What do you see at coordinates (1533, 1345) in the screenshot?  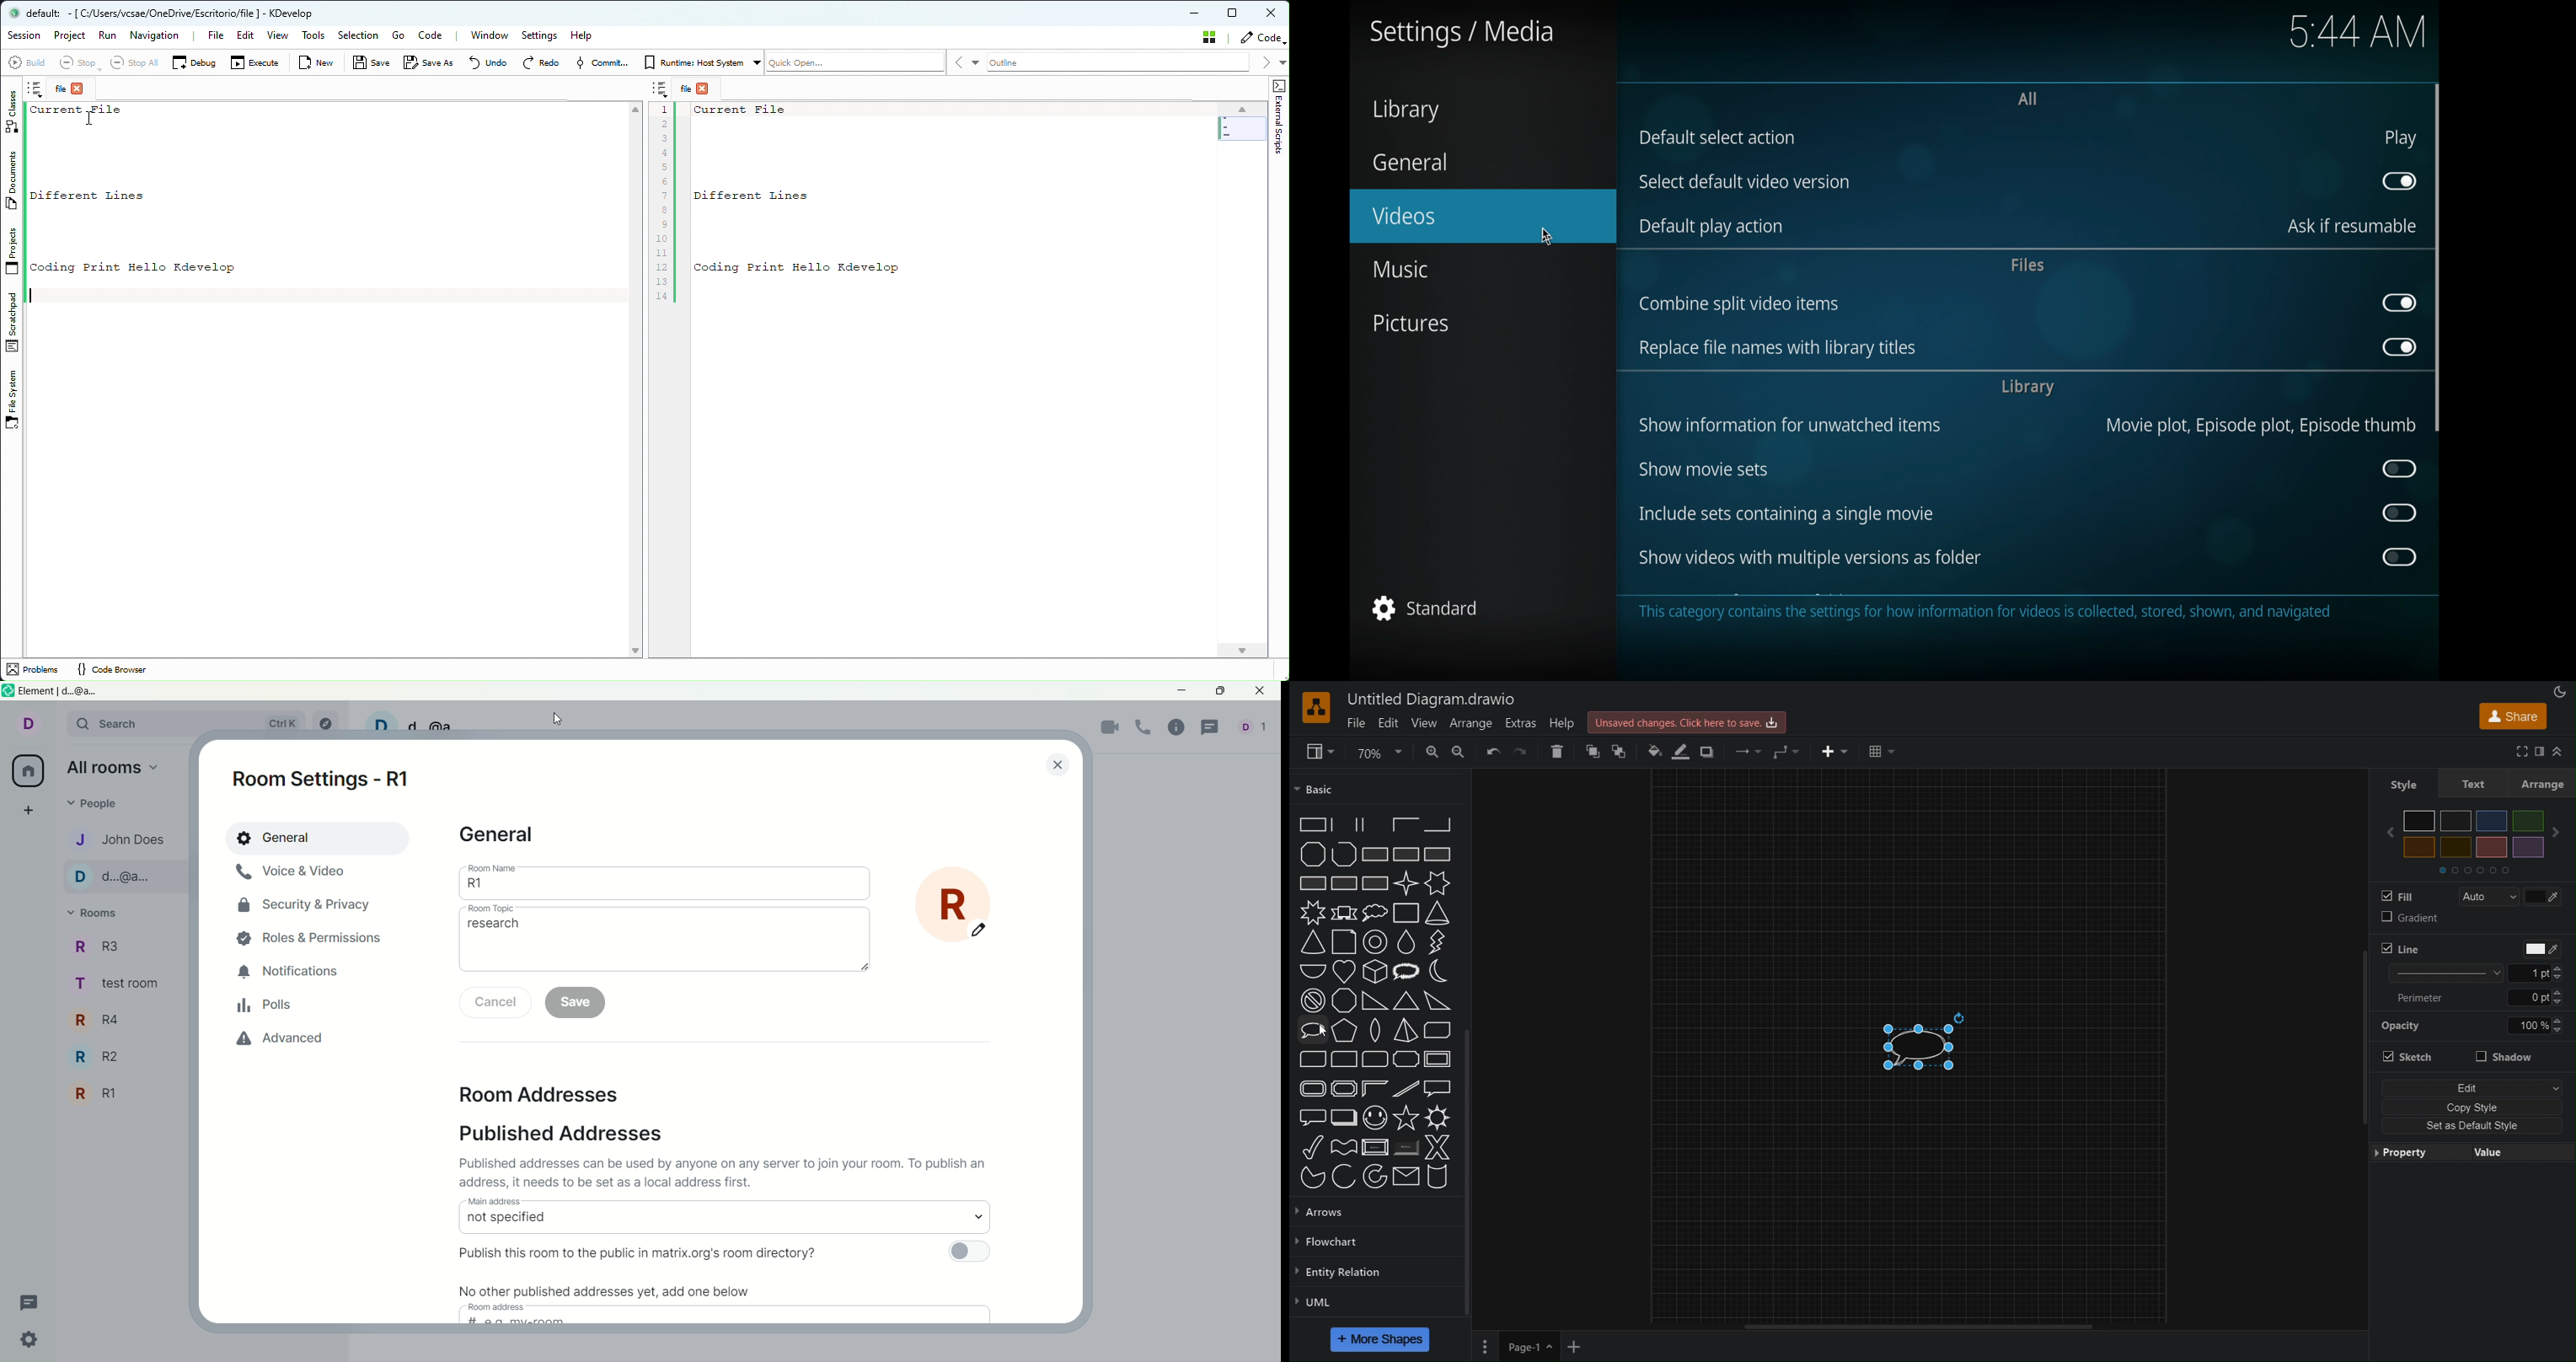 I see `Page 1` at bounding box center [1533, 1345].